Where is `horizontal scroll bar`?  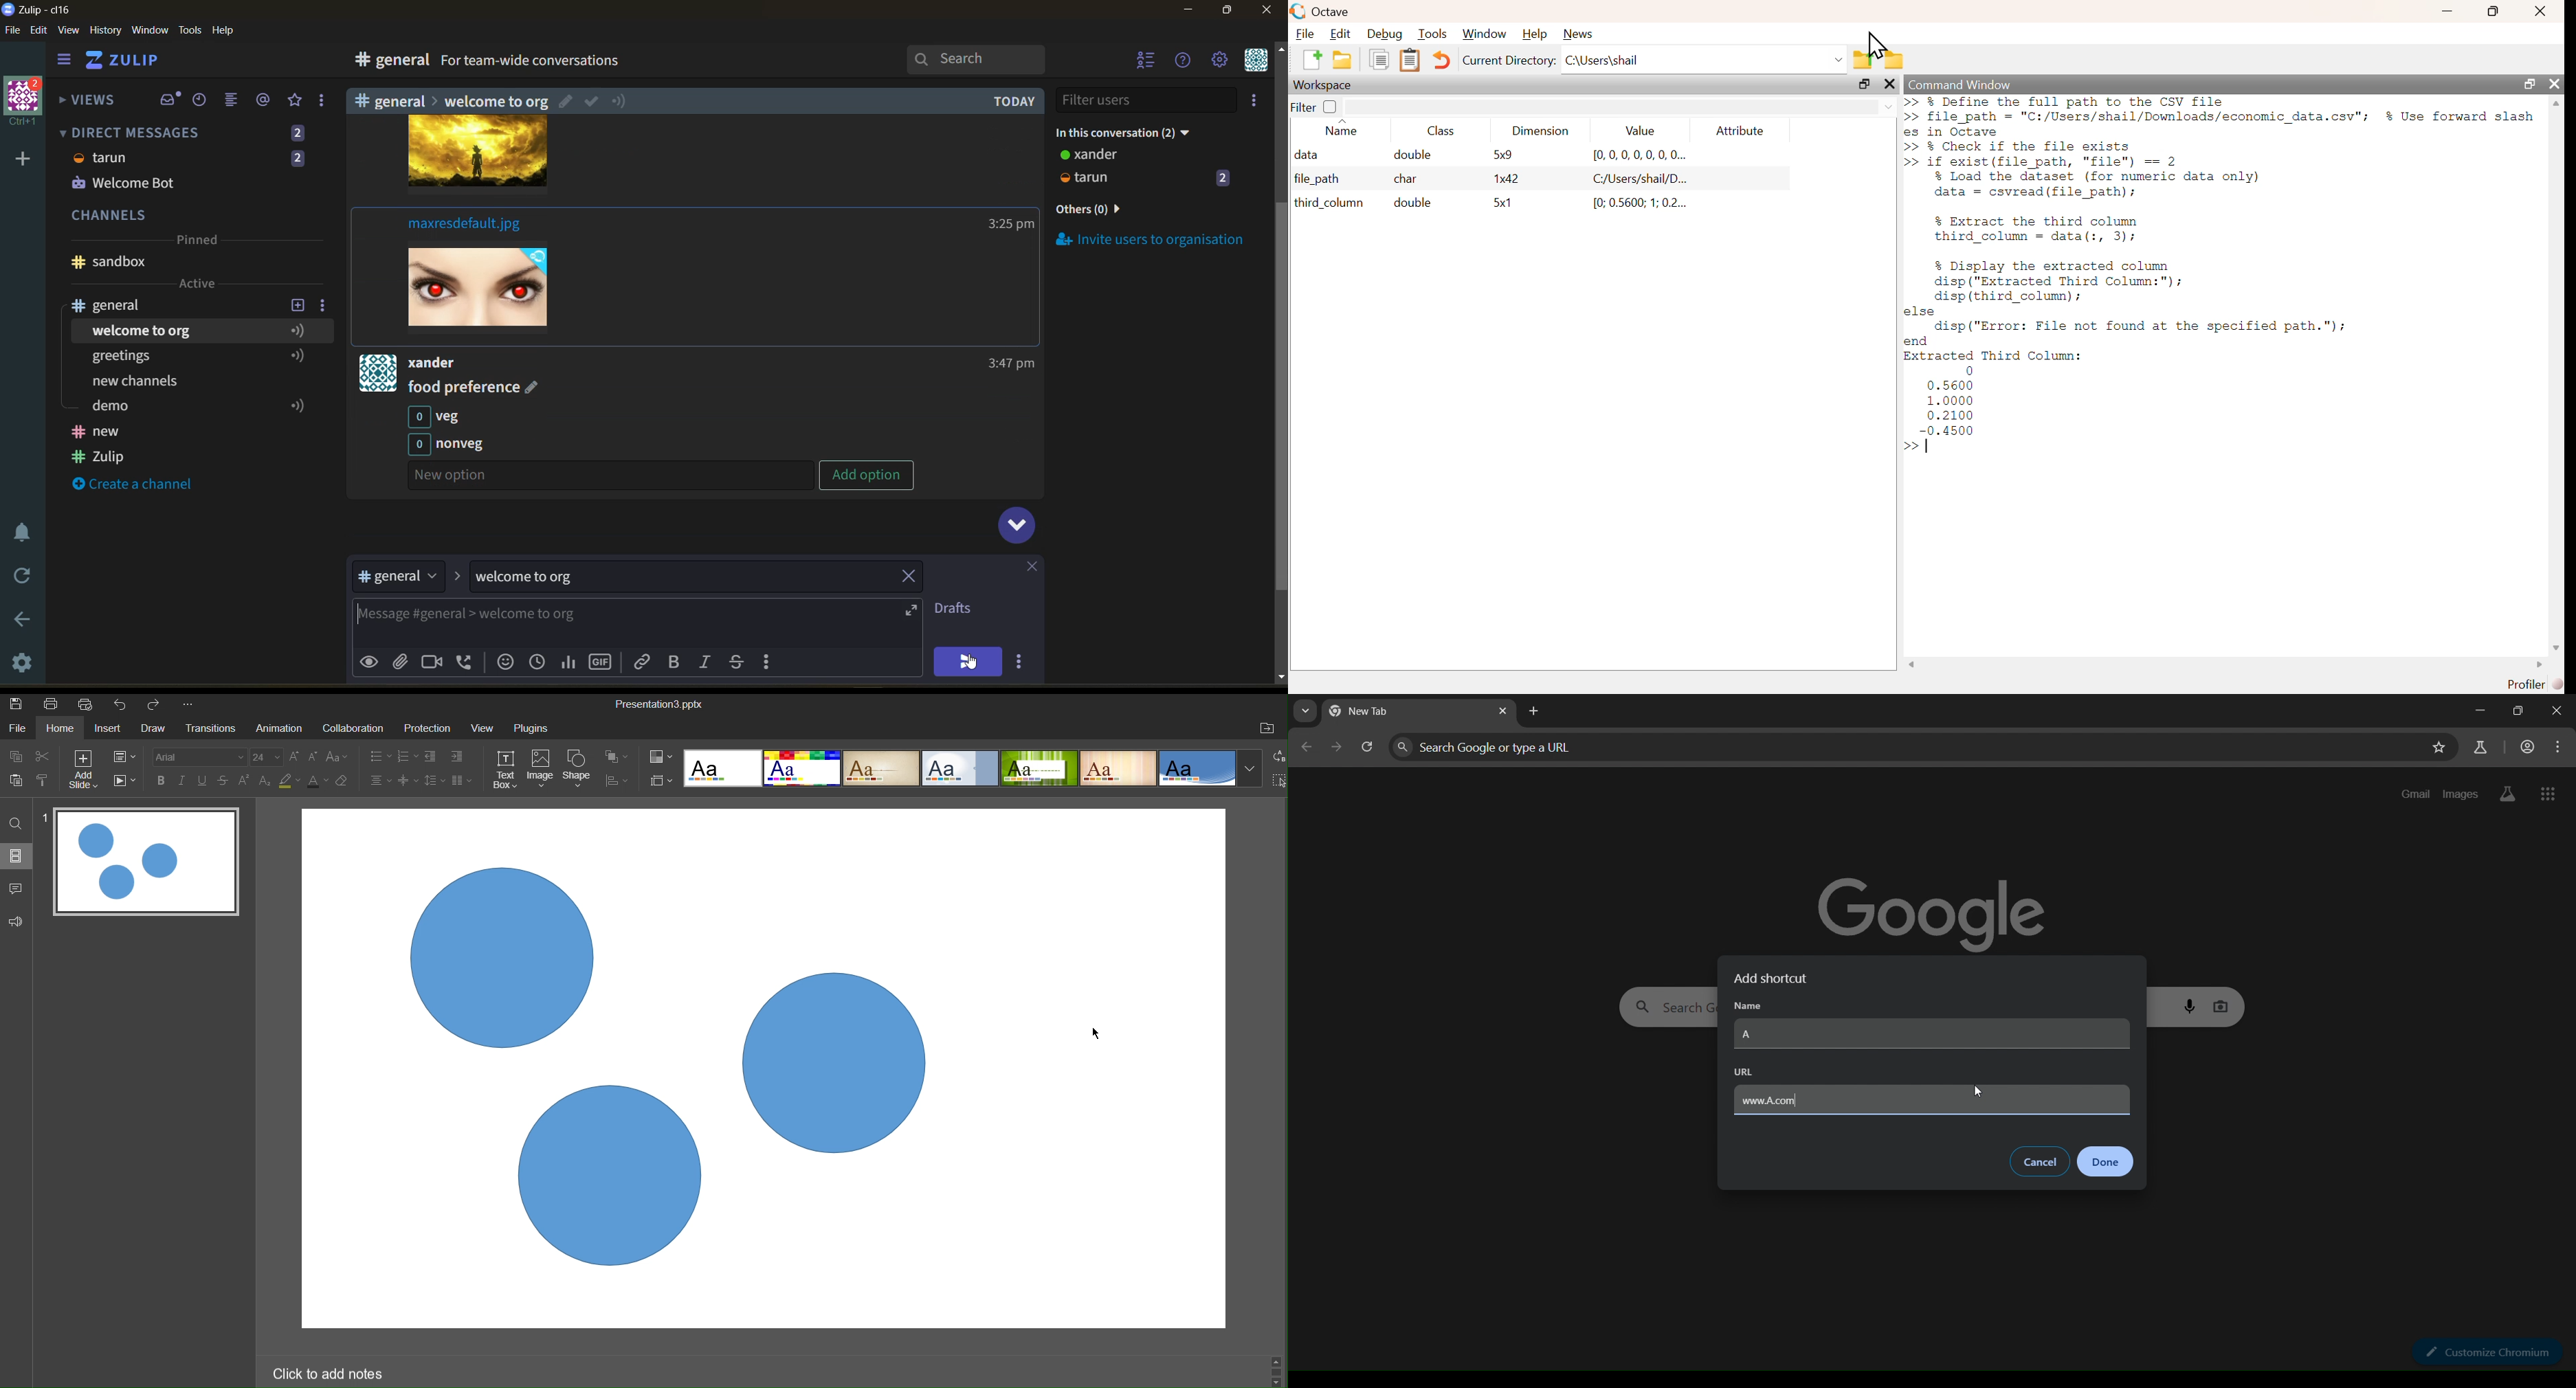
horizontal scroll bar is located at coordinates (2226, 664).